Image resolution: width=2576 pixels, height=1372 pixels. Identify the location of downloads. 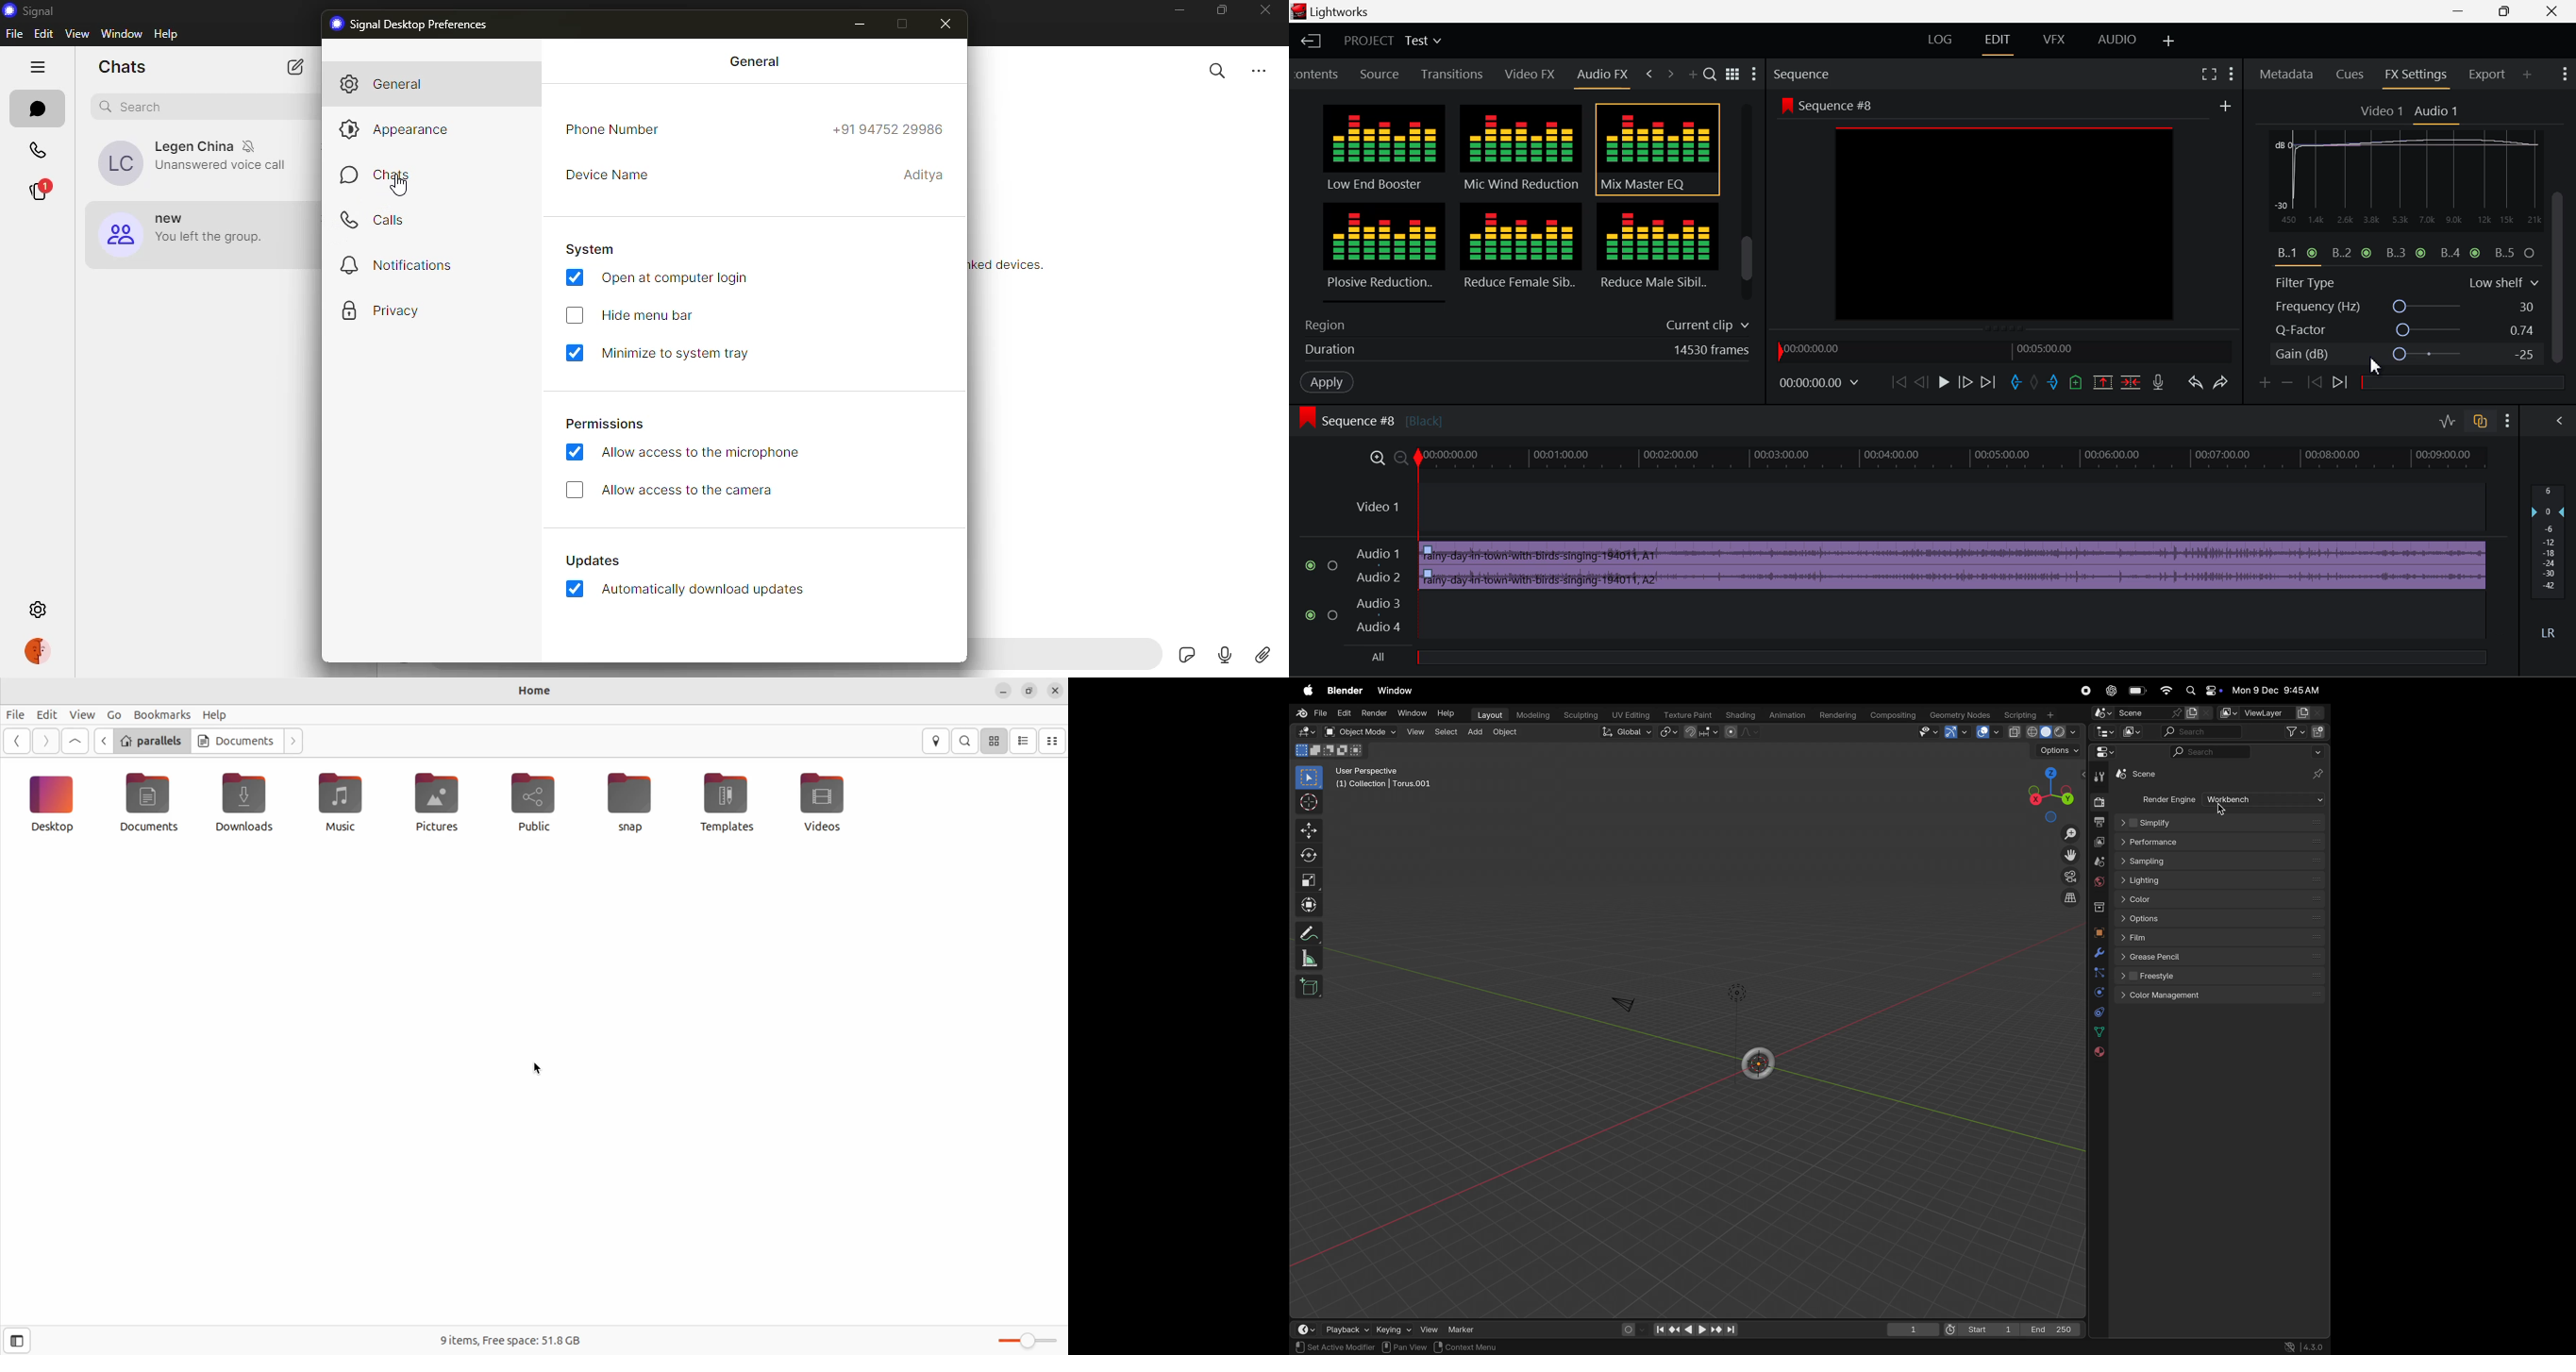
(244, 800).